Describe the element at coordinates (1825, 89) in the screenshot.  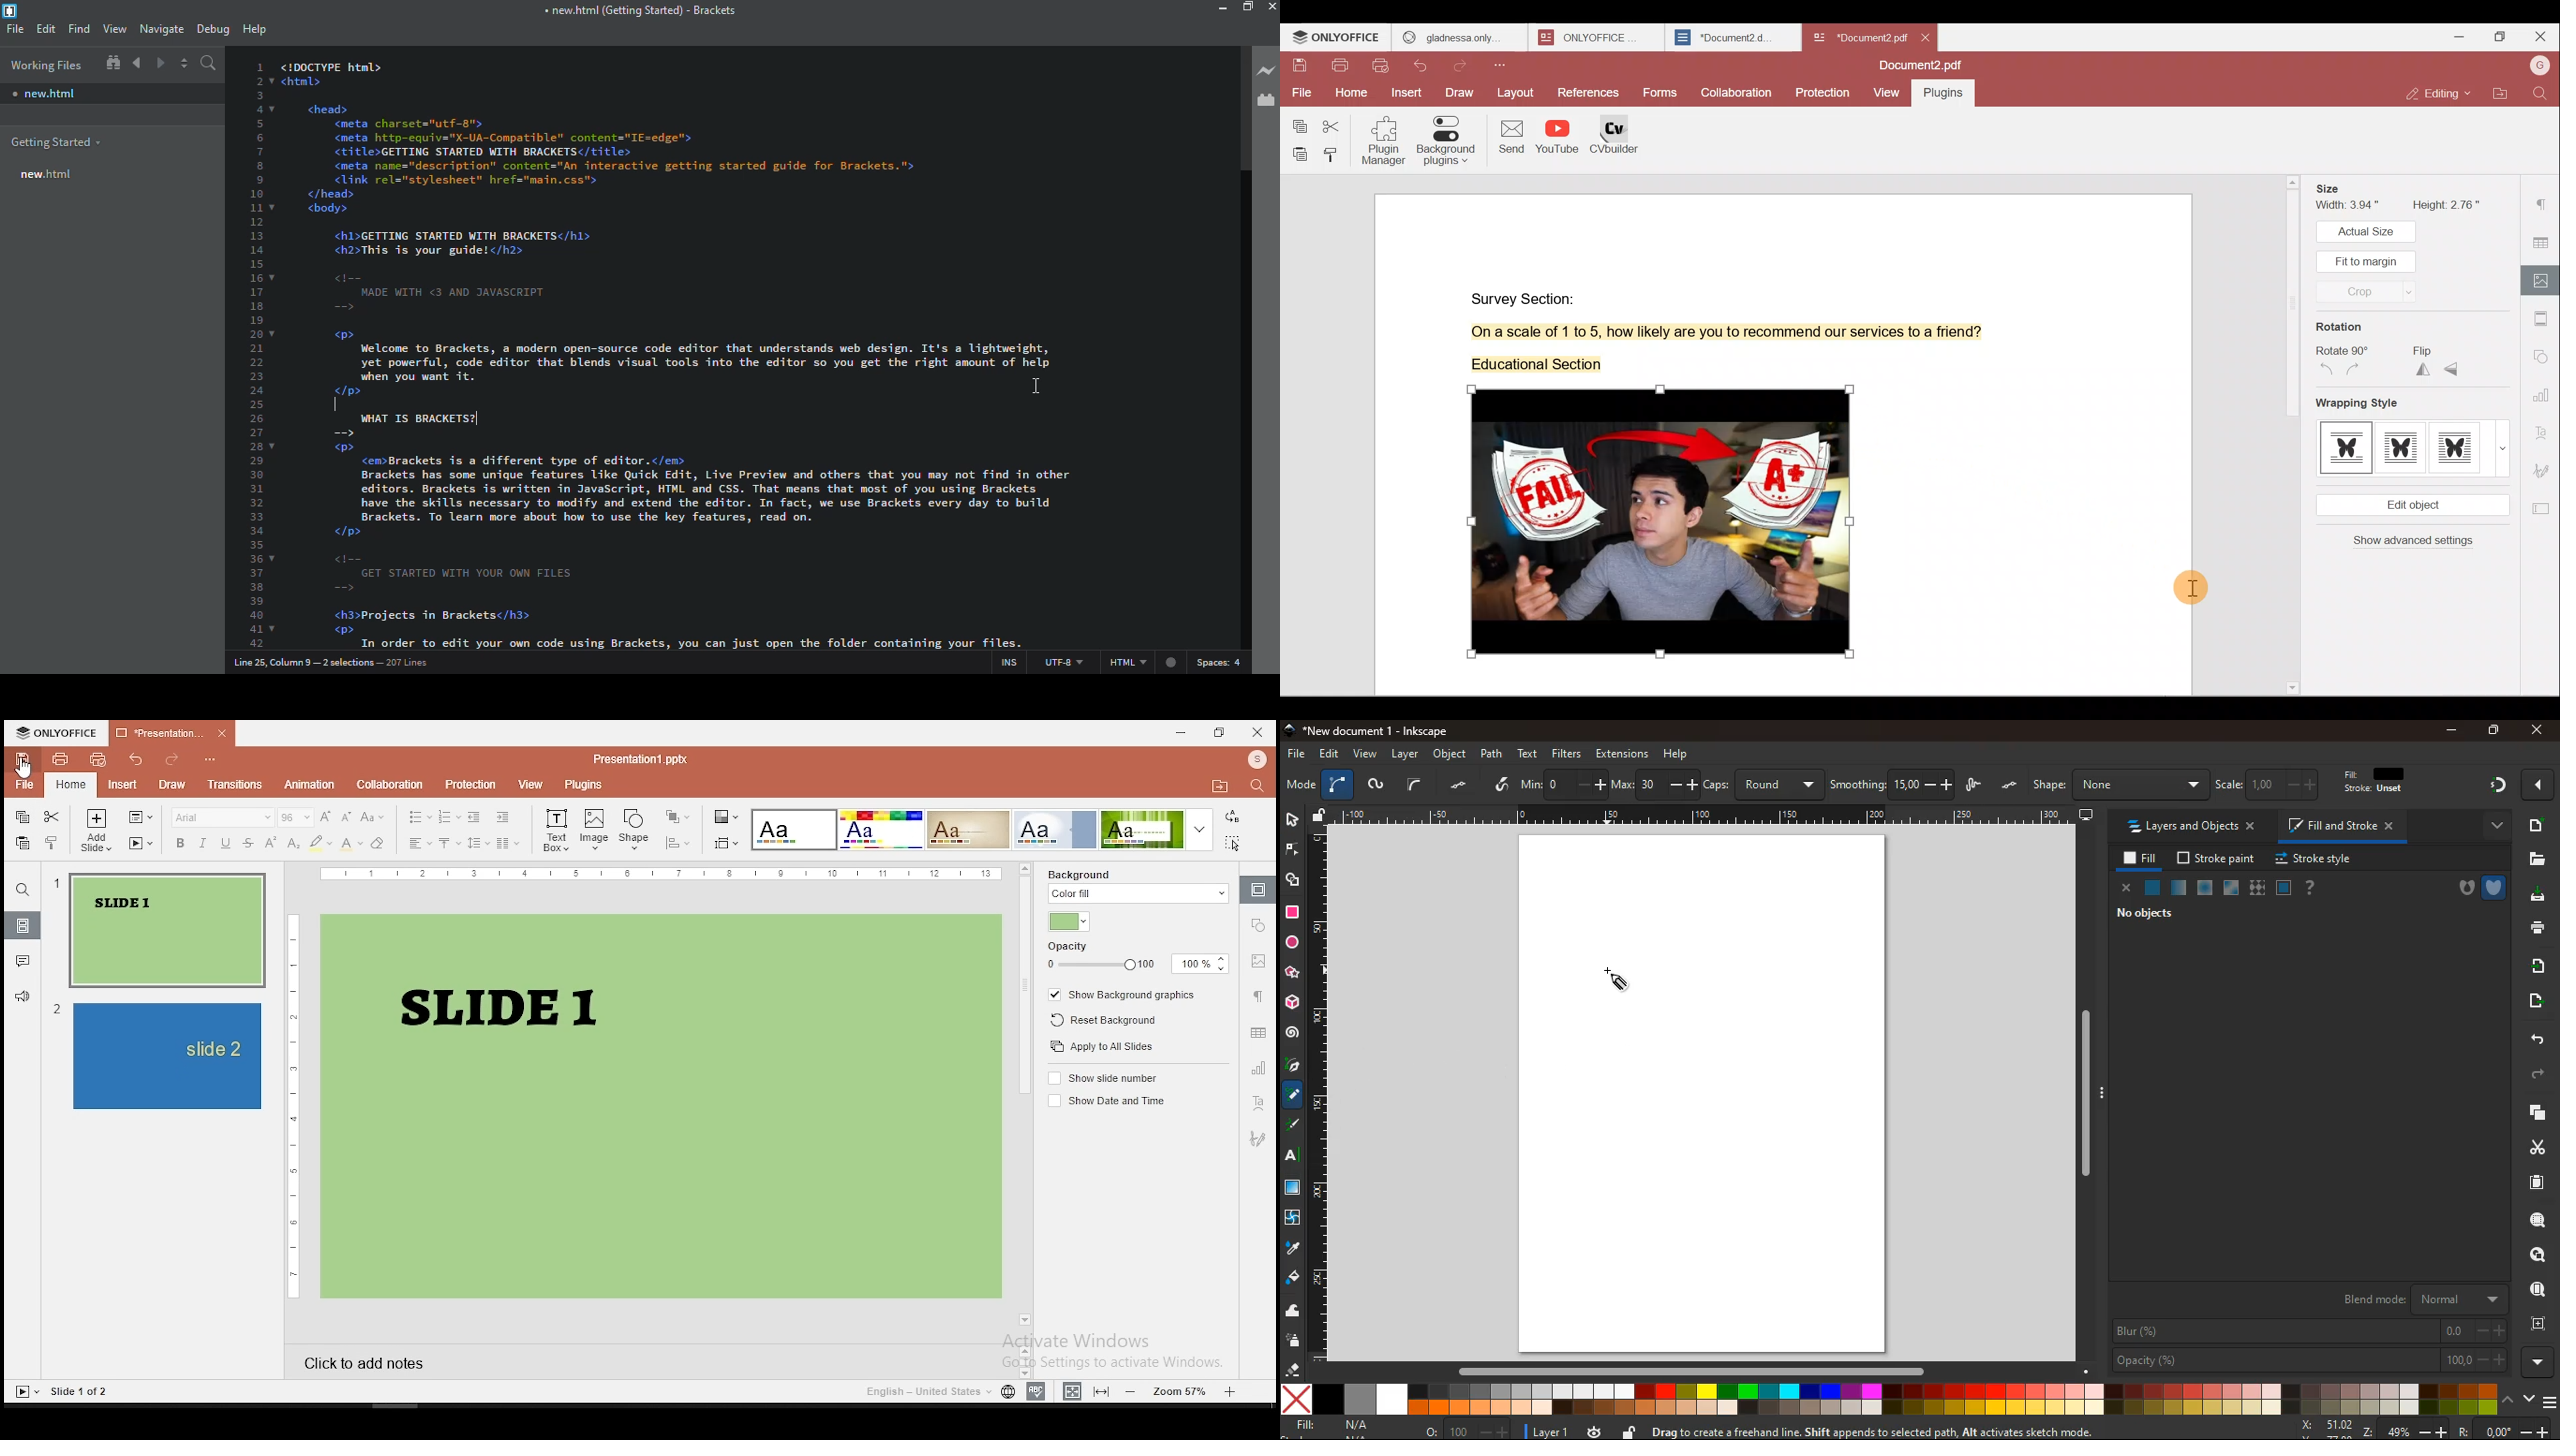
I see `Protection` at that location.